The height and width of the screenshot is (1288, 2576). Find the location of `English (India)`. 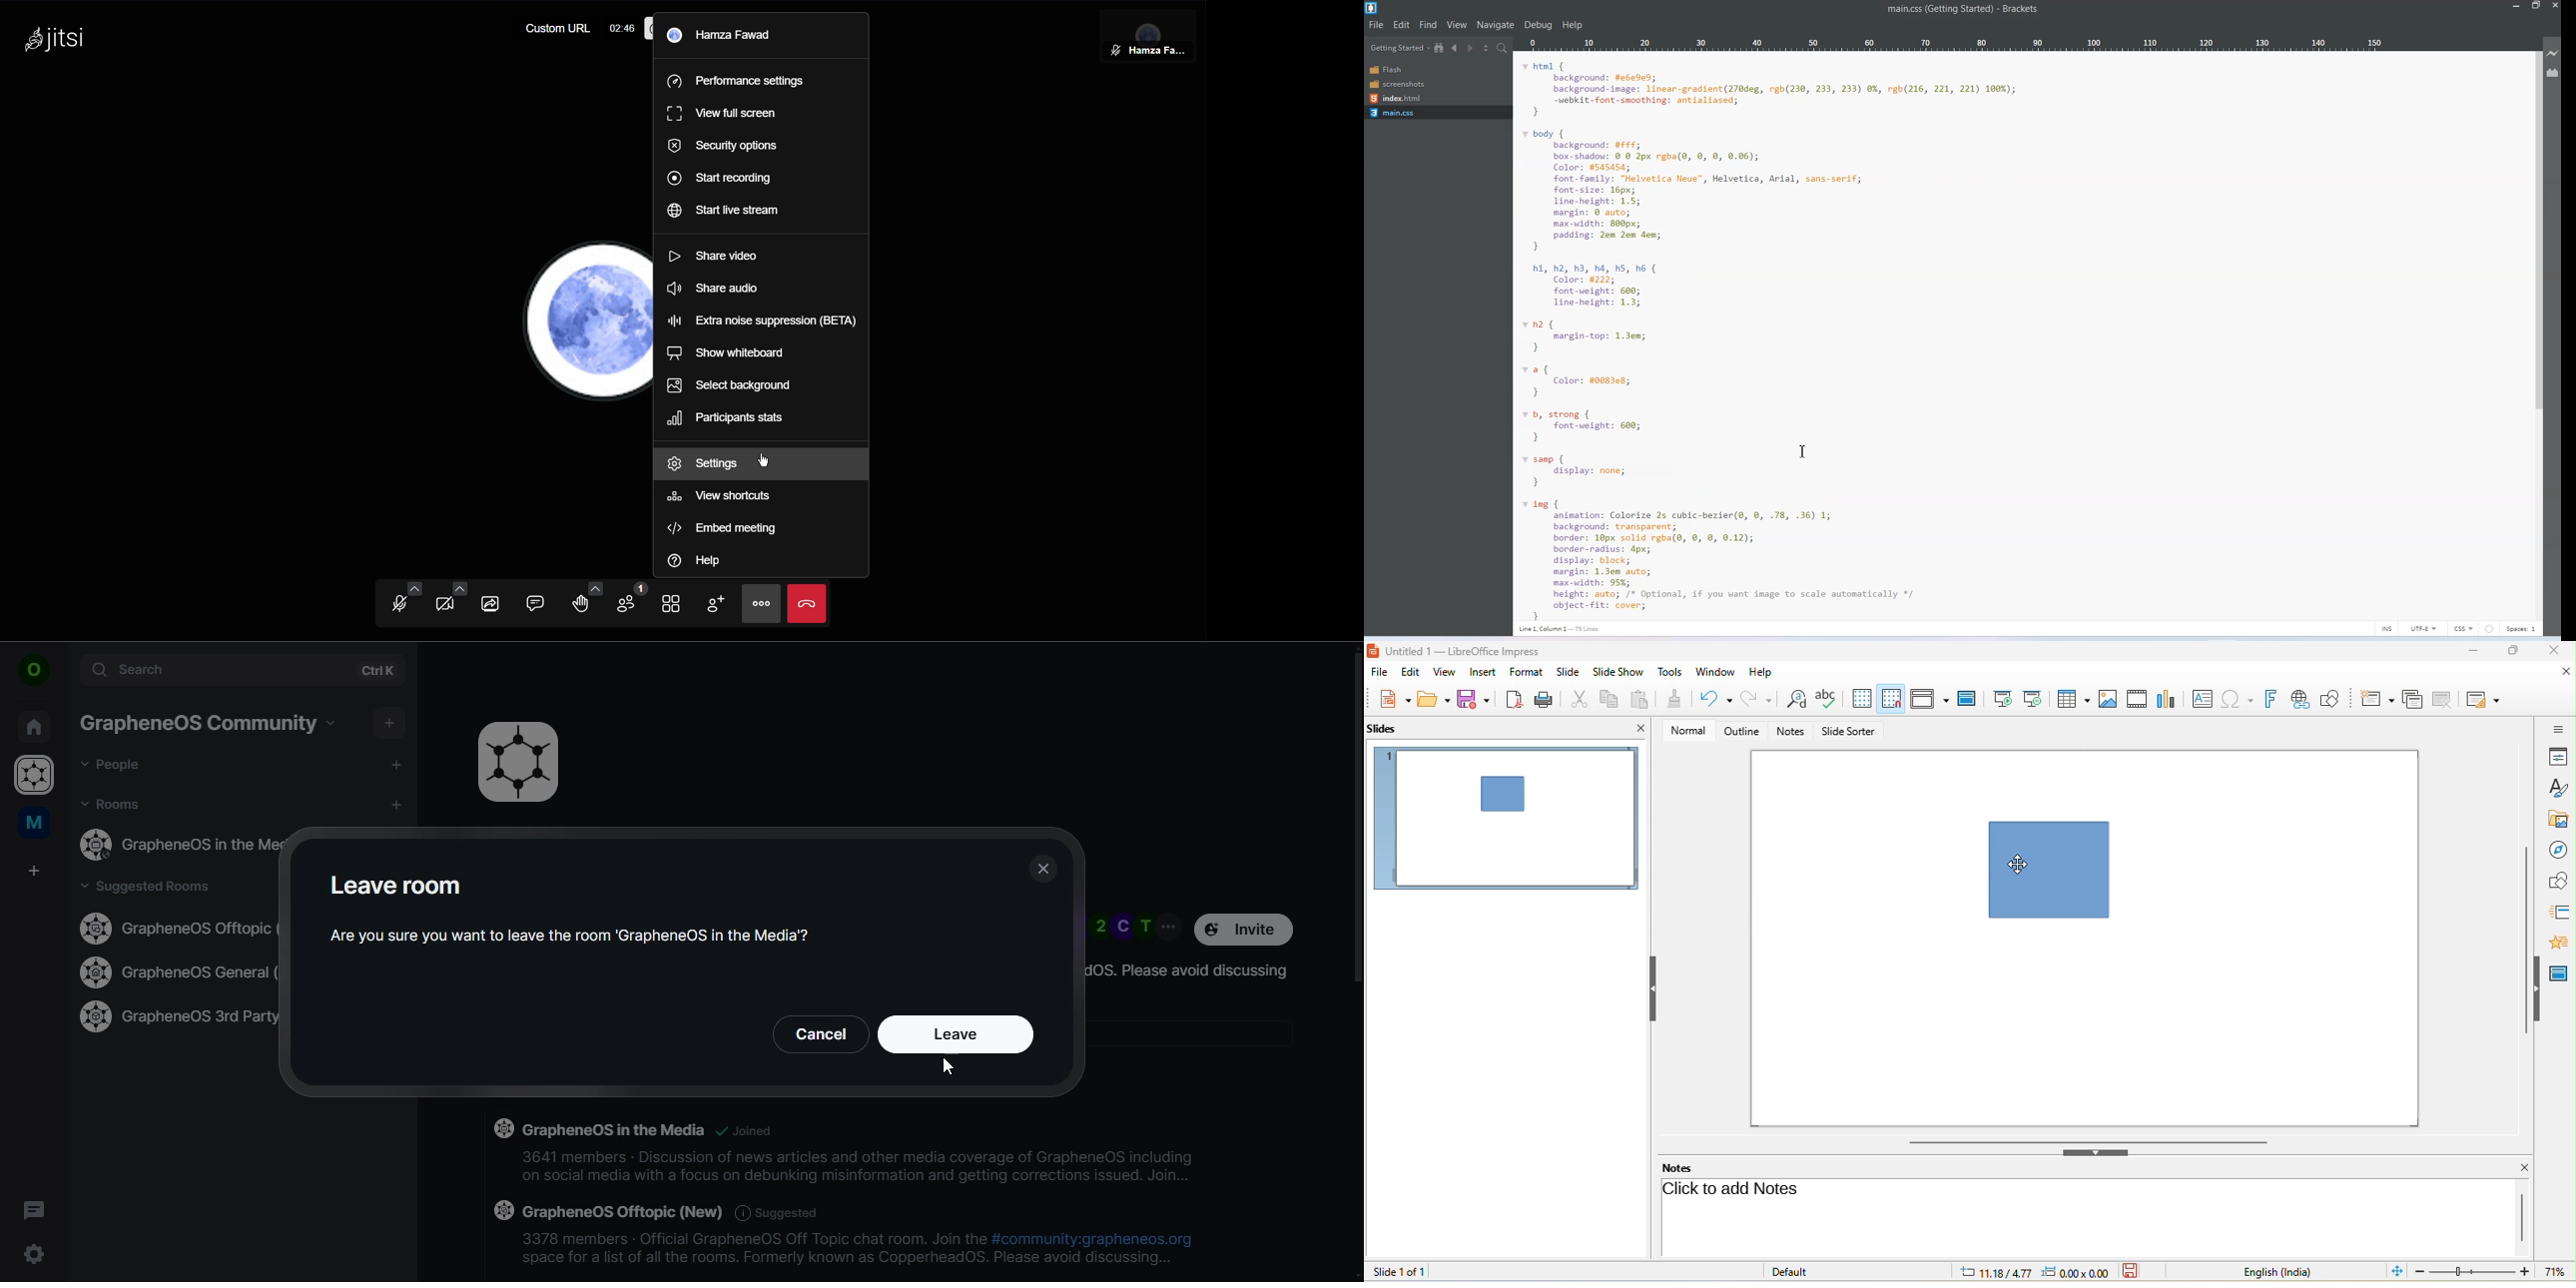

English (India) is located at coordinates (2268, 1271).